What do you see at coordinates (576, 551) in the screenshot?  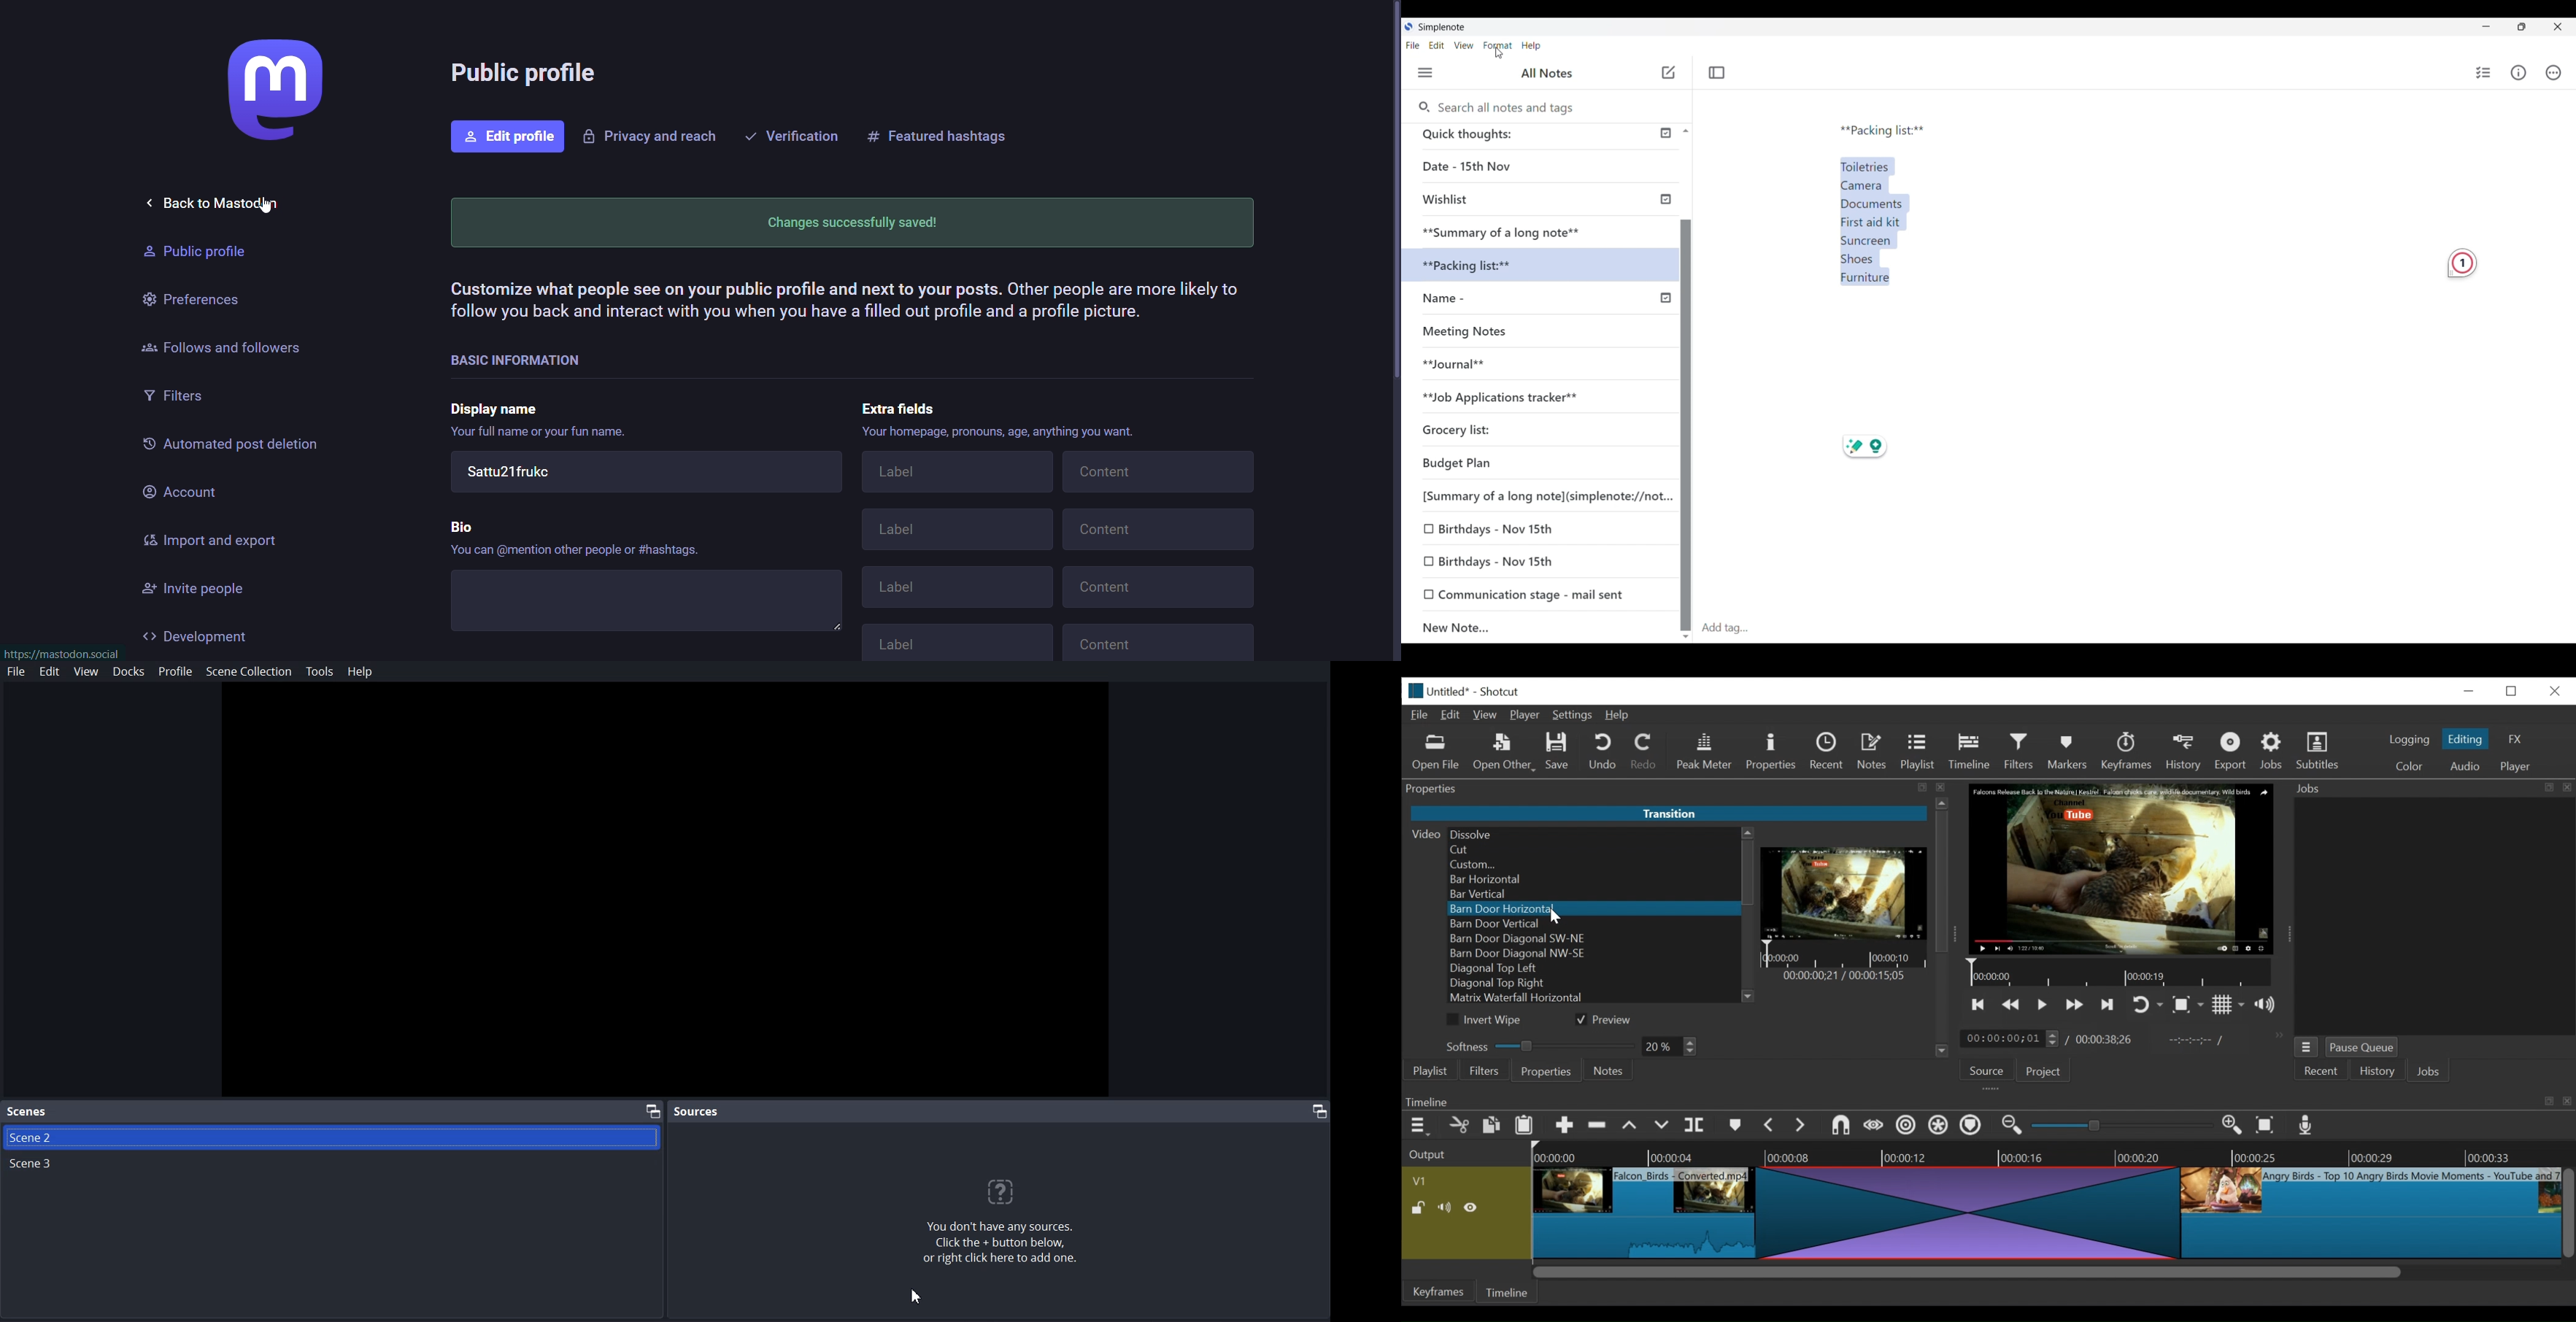 I see `‘You can @mention other people or #hashtags.` at bounding box center [576, 551].